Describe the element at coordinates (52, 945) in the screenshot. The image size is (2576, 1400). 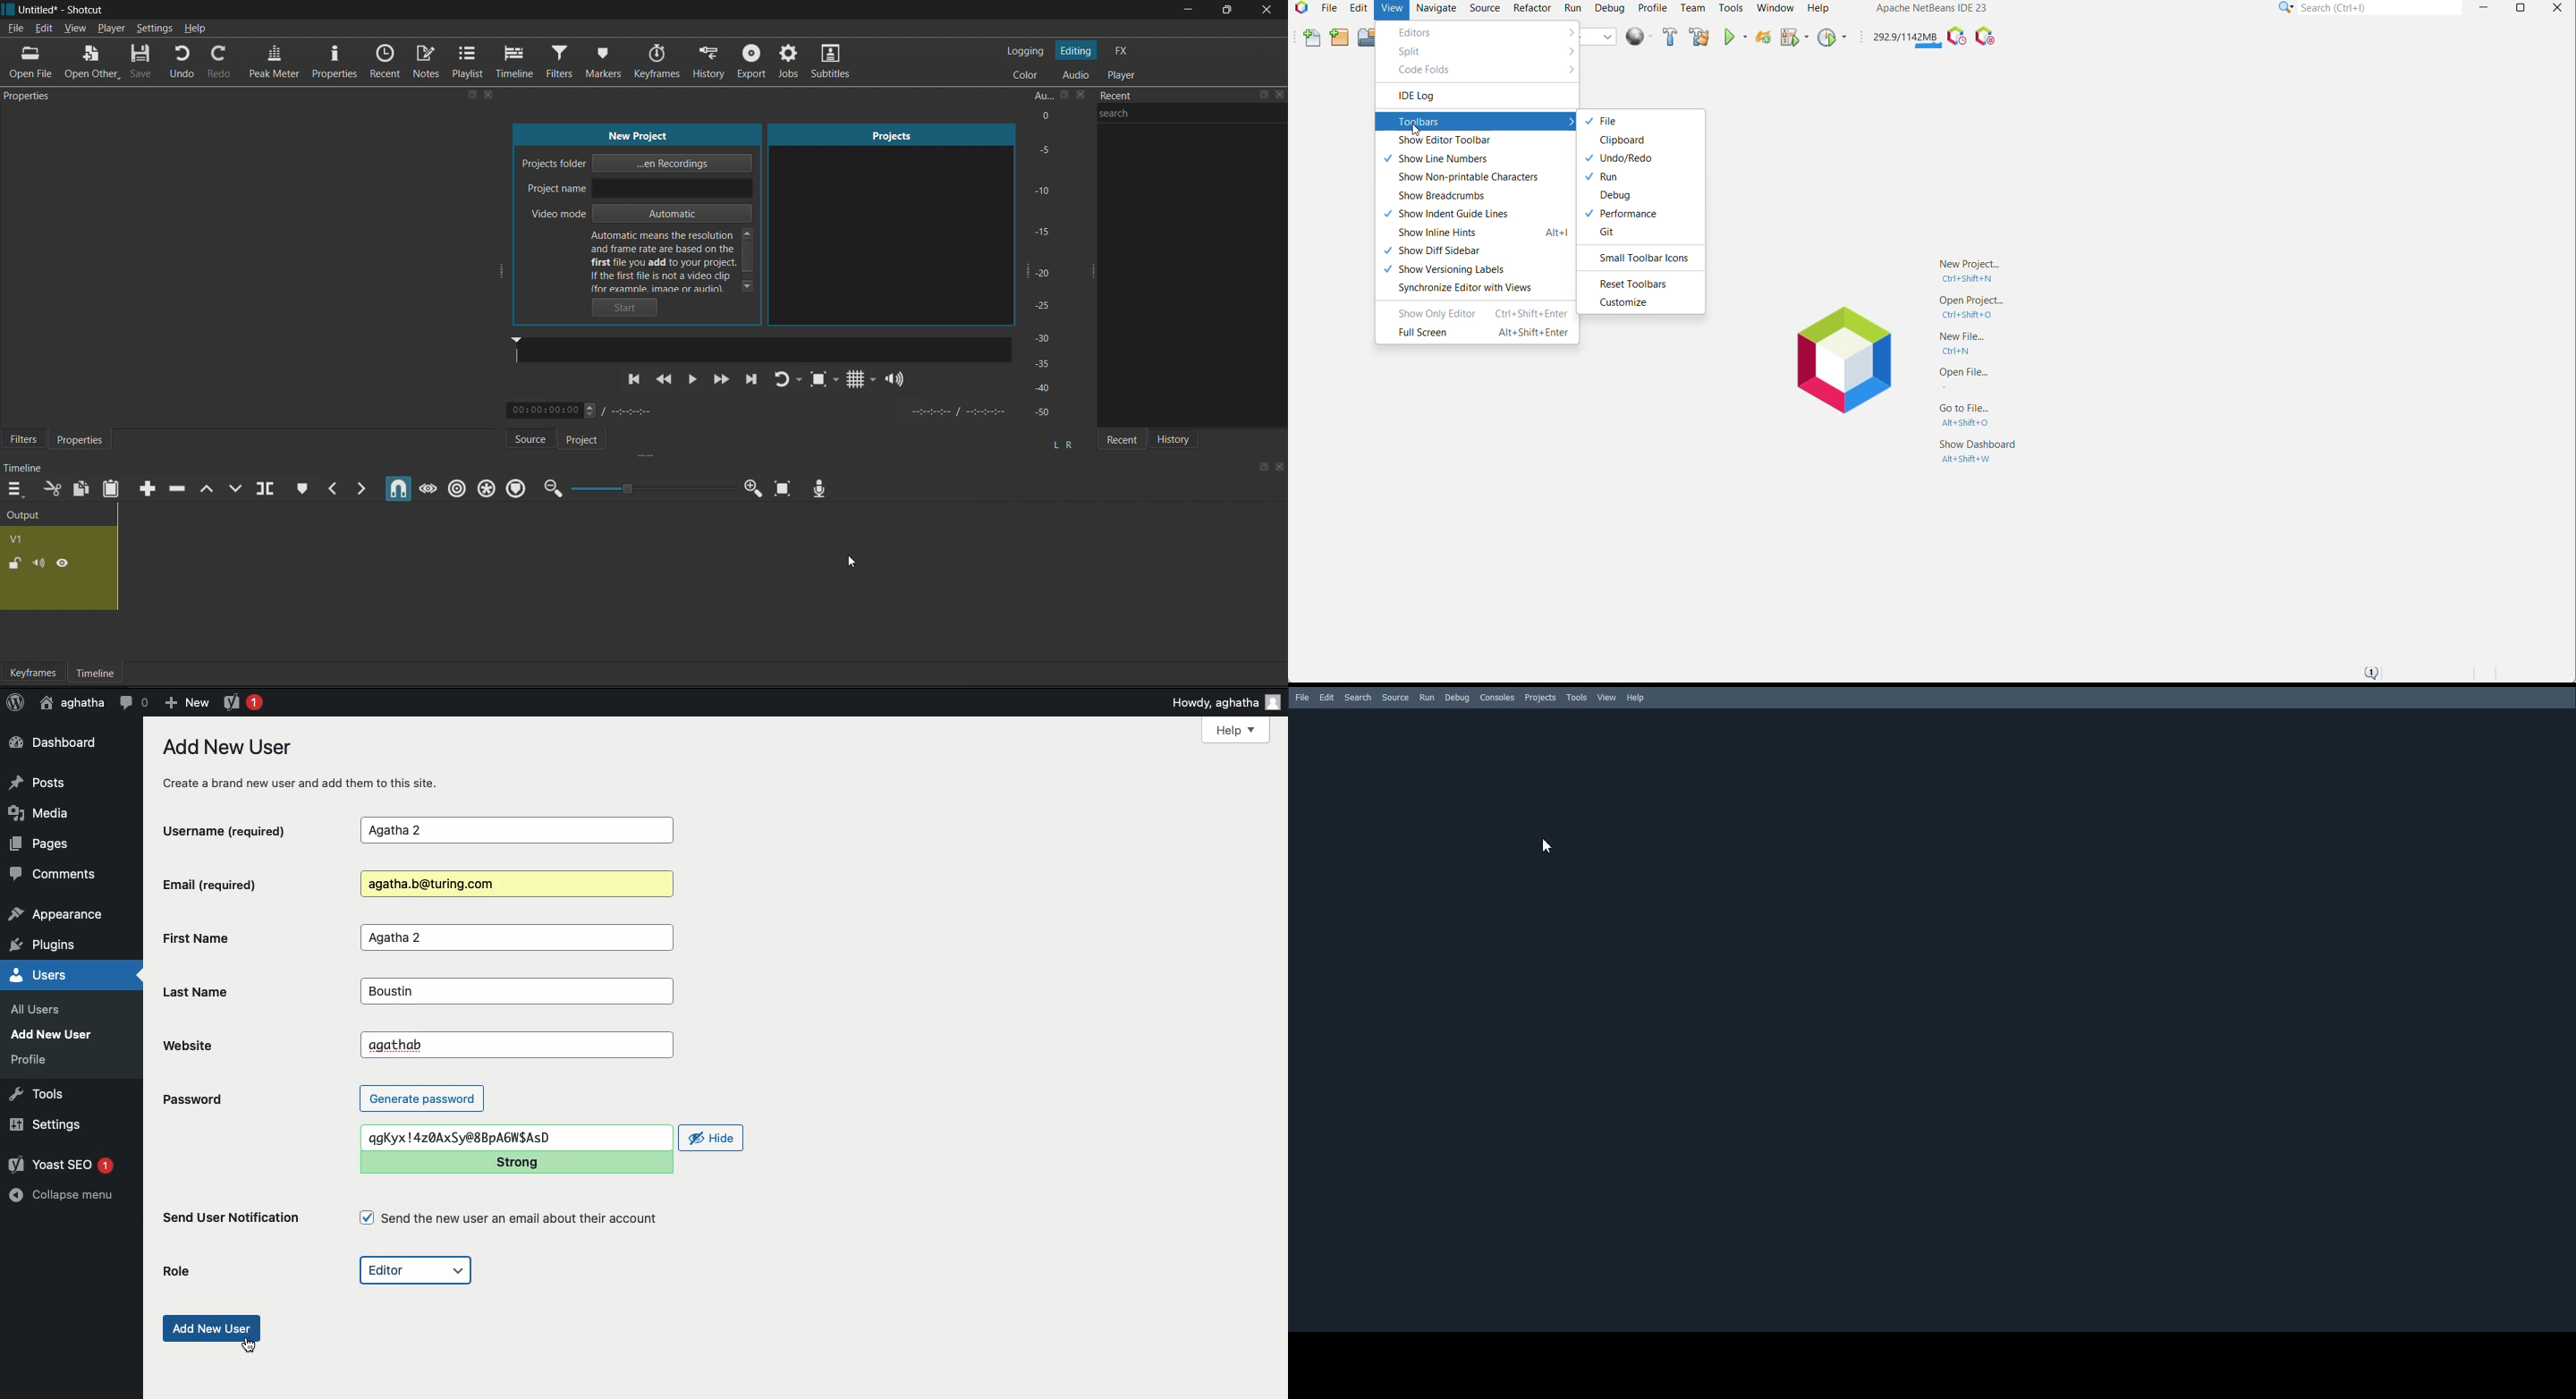
I see `plugins` at that location.